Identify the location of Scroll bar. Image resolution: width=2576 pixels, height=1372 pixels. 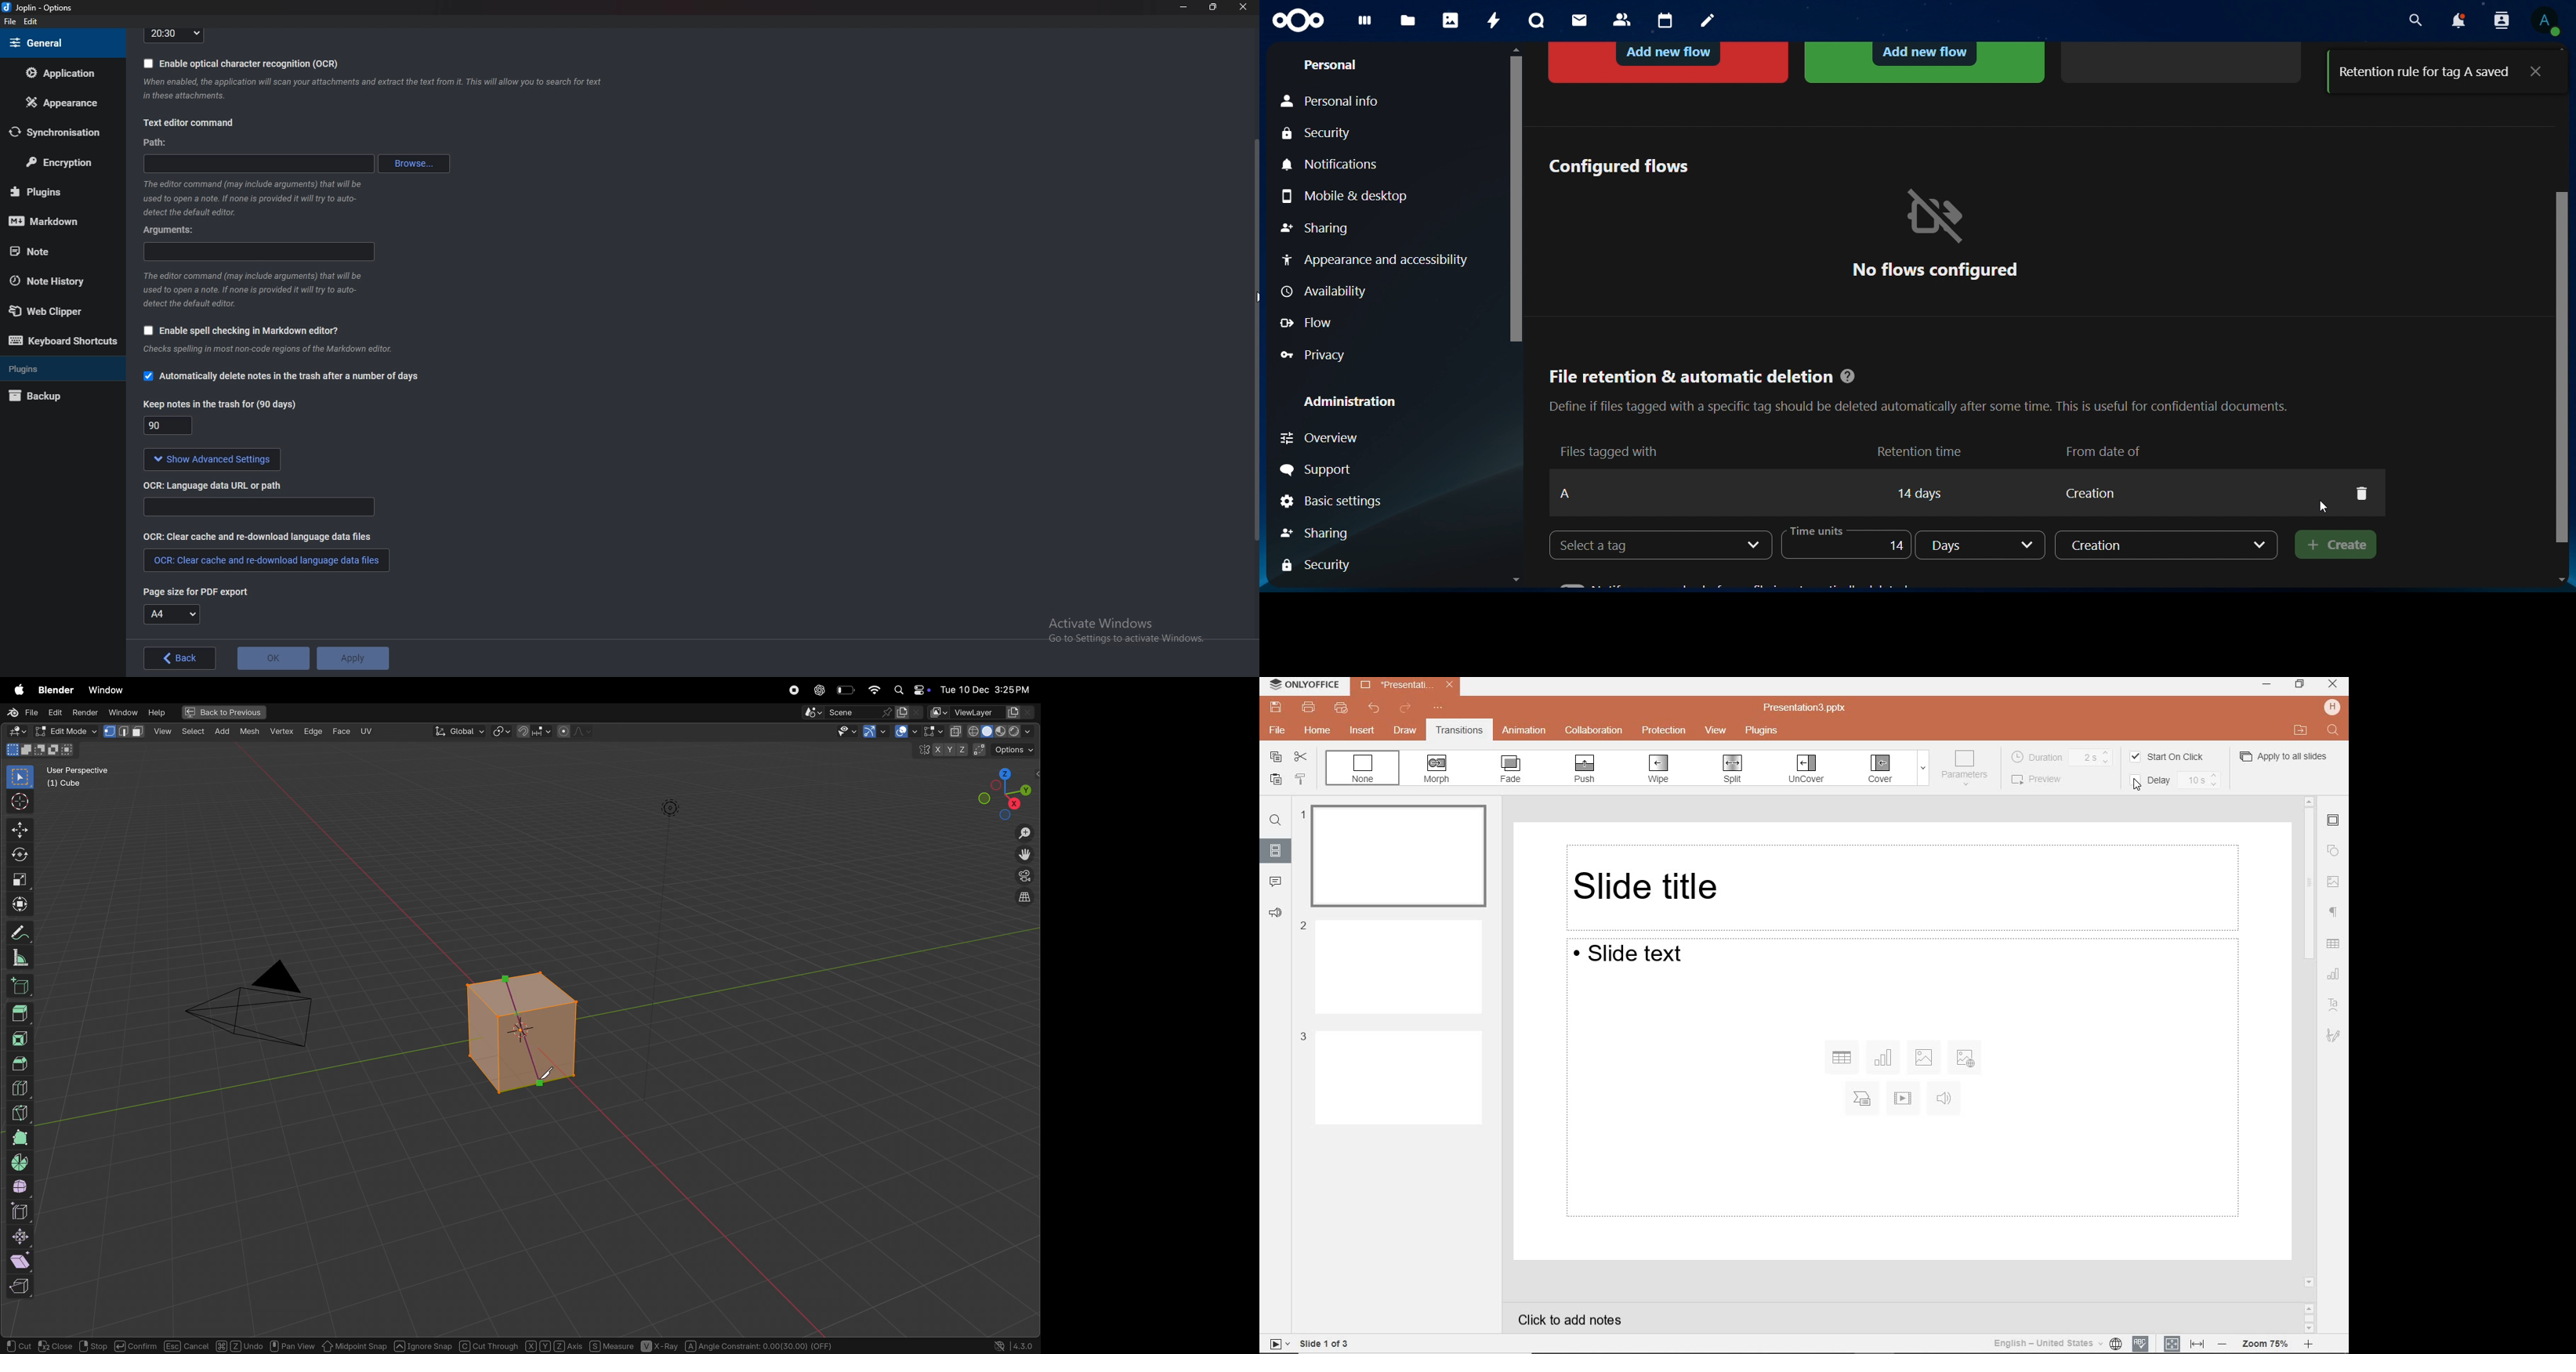
(1254, 338).